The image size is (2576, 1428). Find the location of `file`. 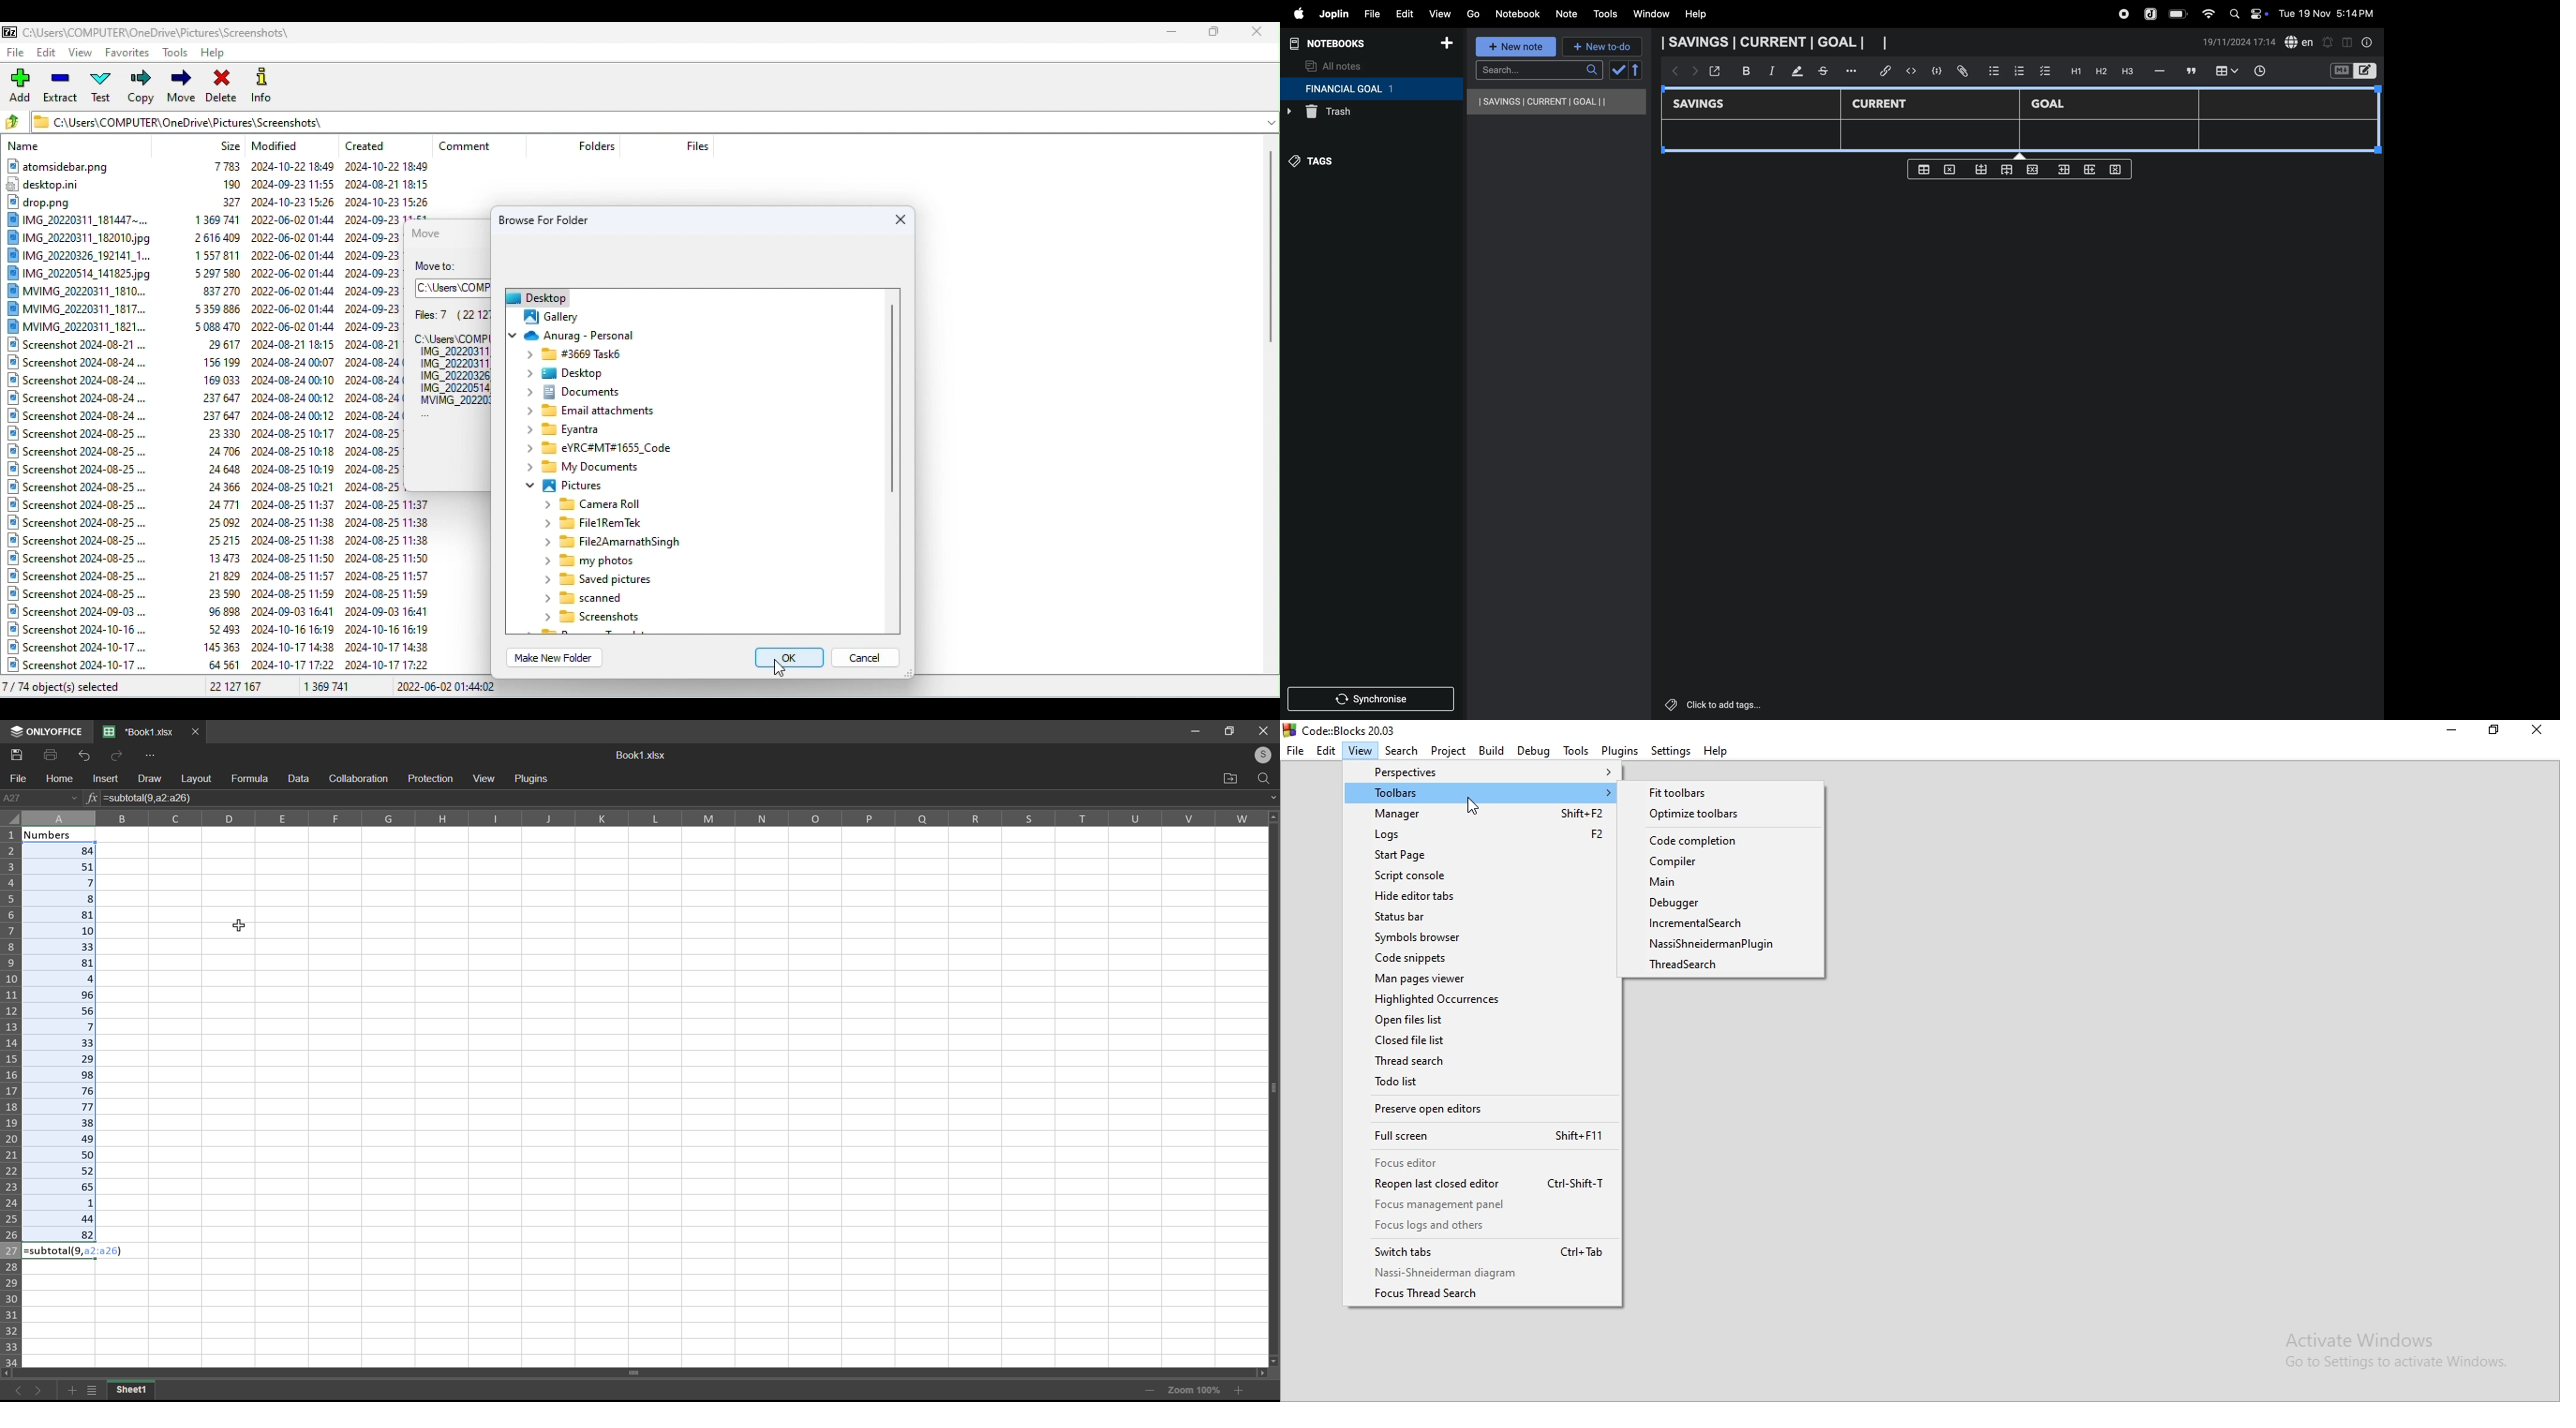

file is located at coordinates (1368, 12).